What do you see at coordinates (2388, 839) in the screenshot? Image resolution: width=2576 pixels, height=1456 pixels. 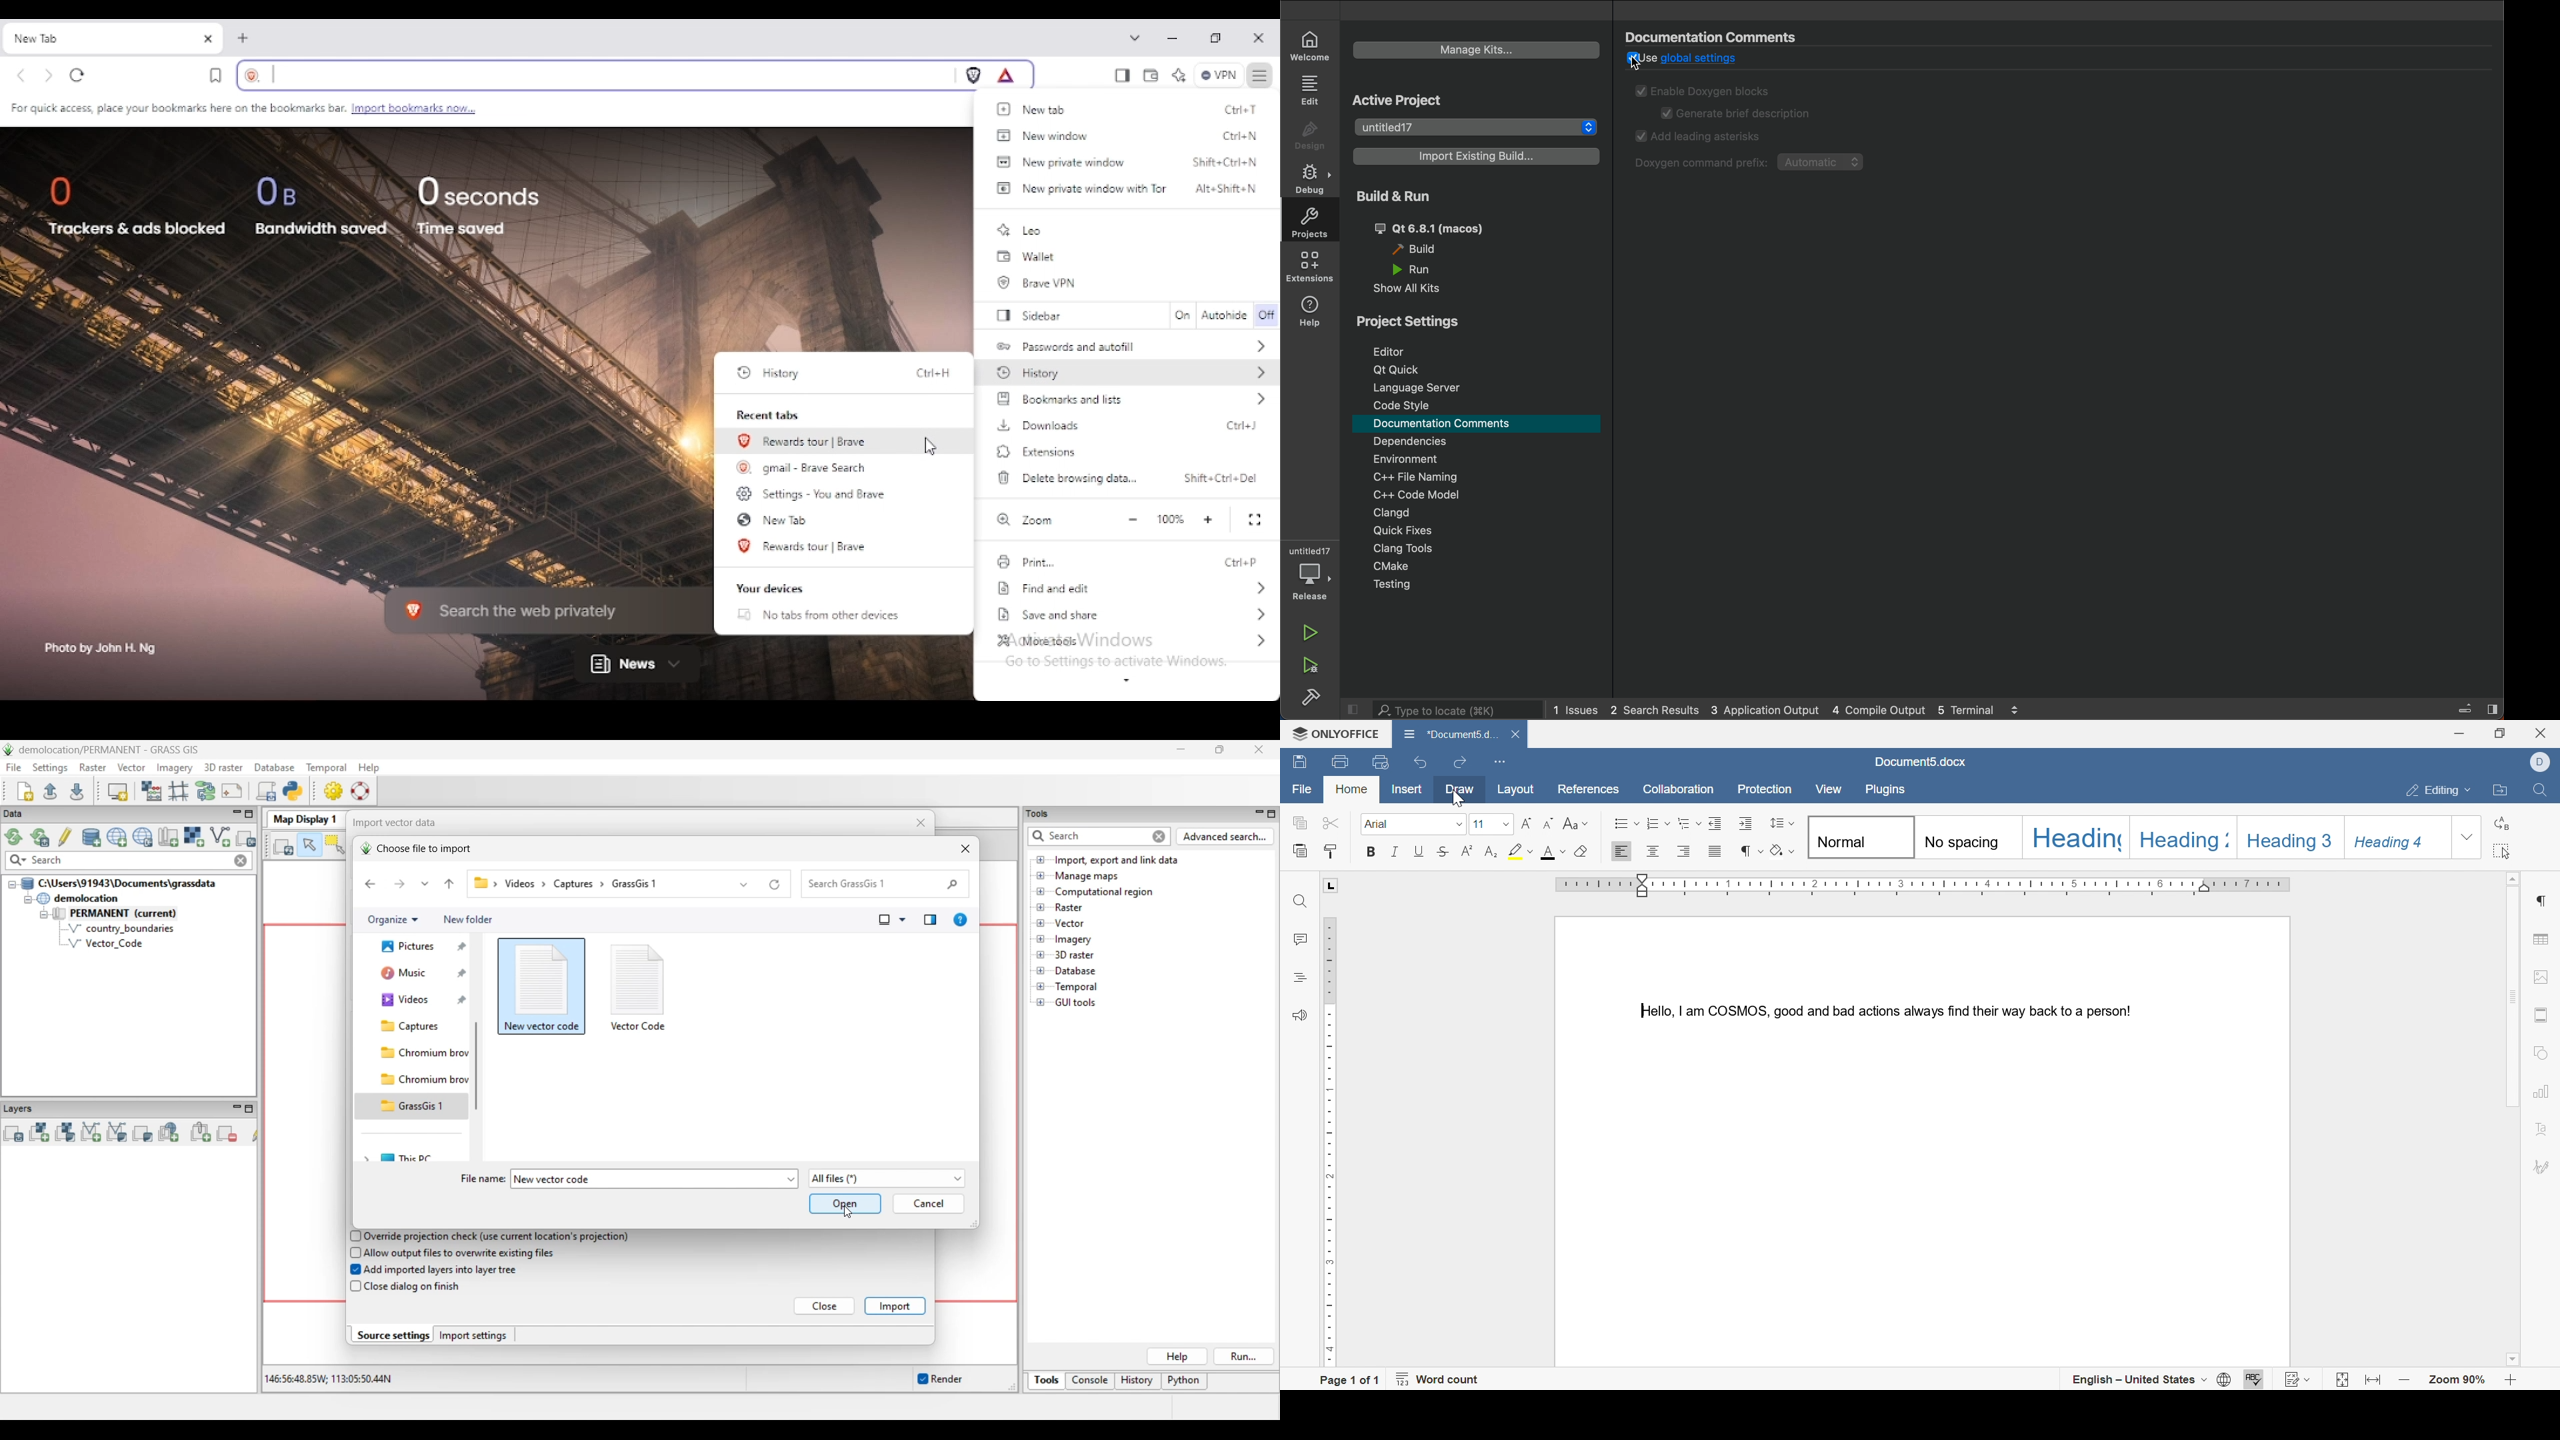 I see `Heading 4` at bounding box center [2388, 839].